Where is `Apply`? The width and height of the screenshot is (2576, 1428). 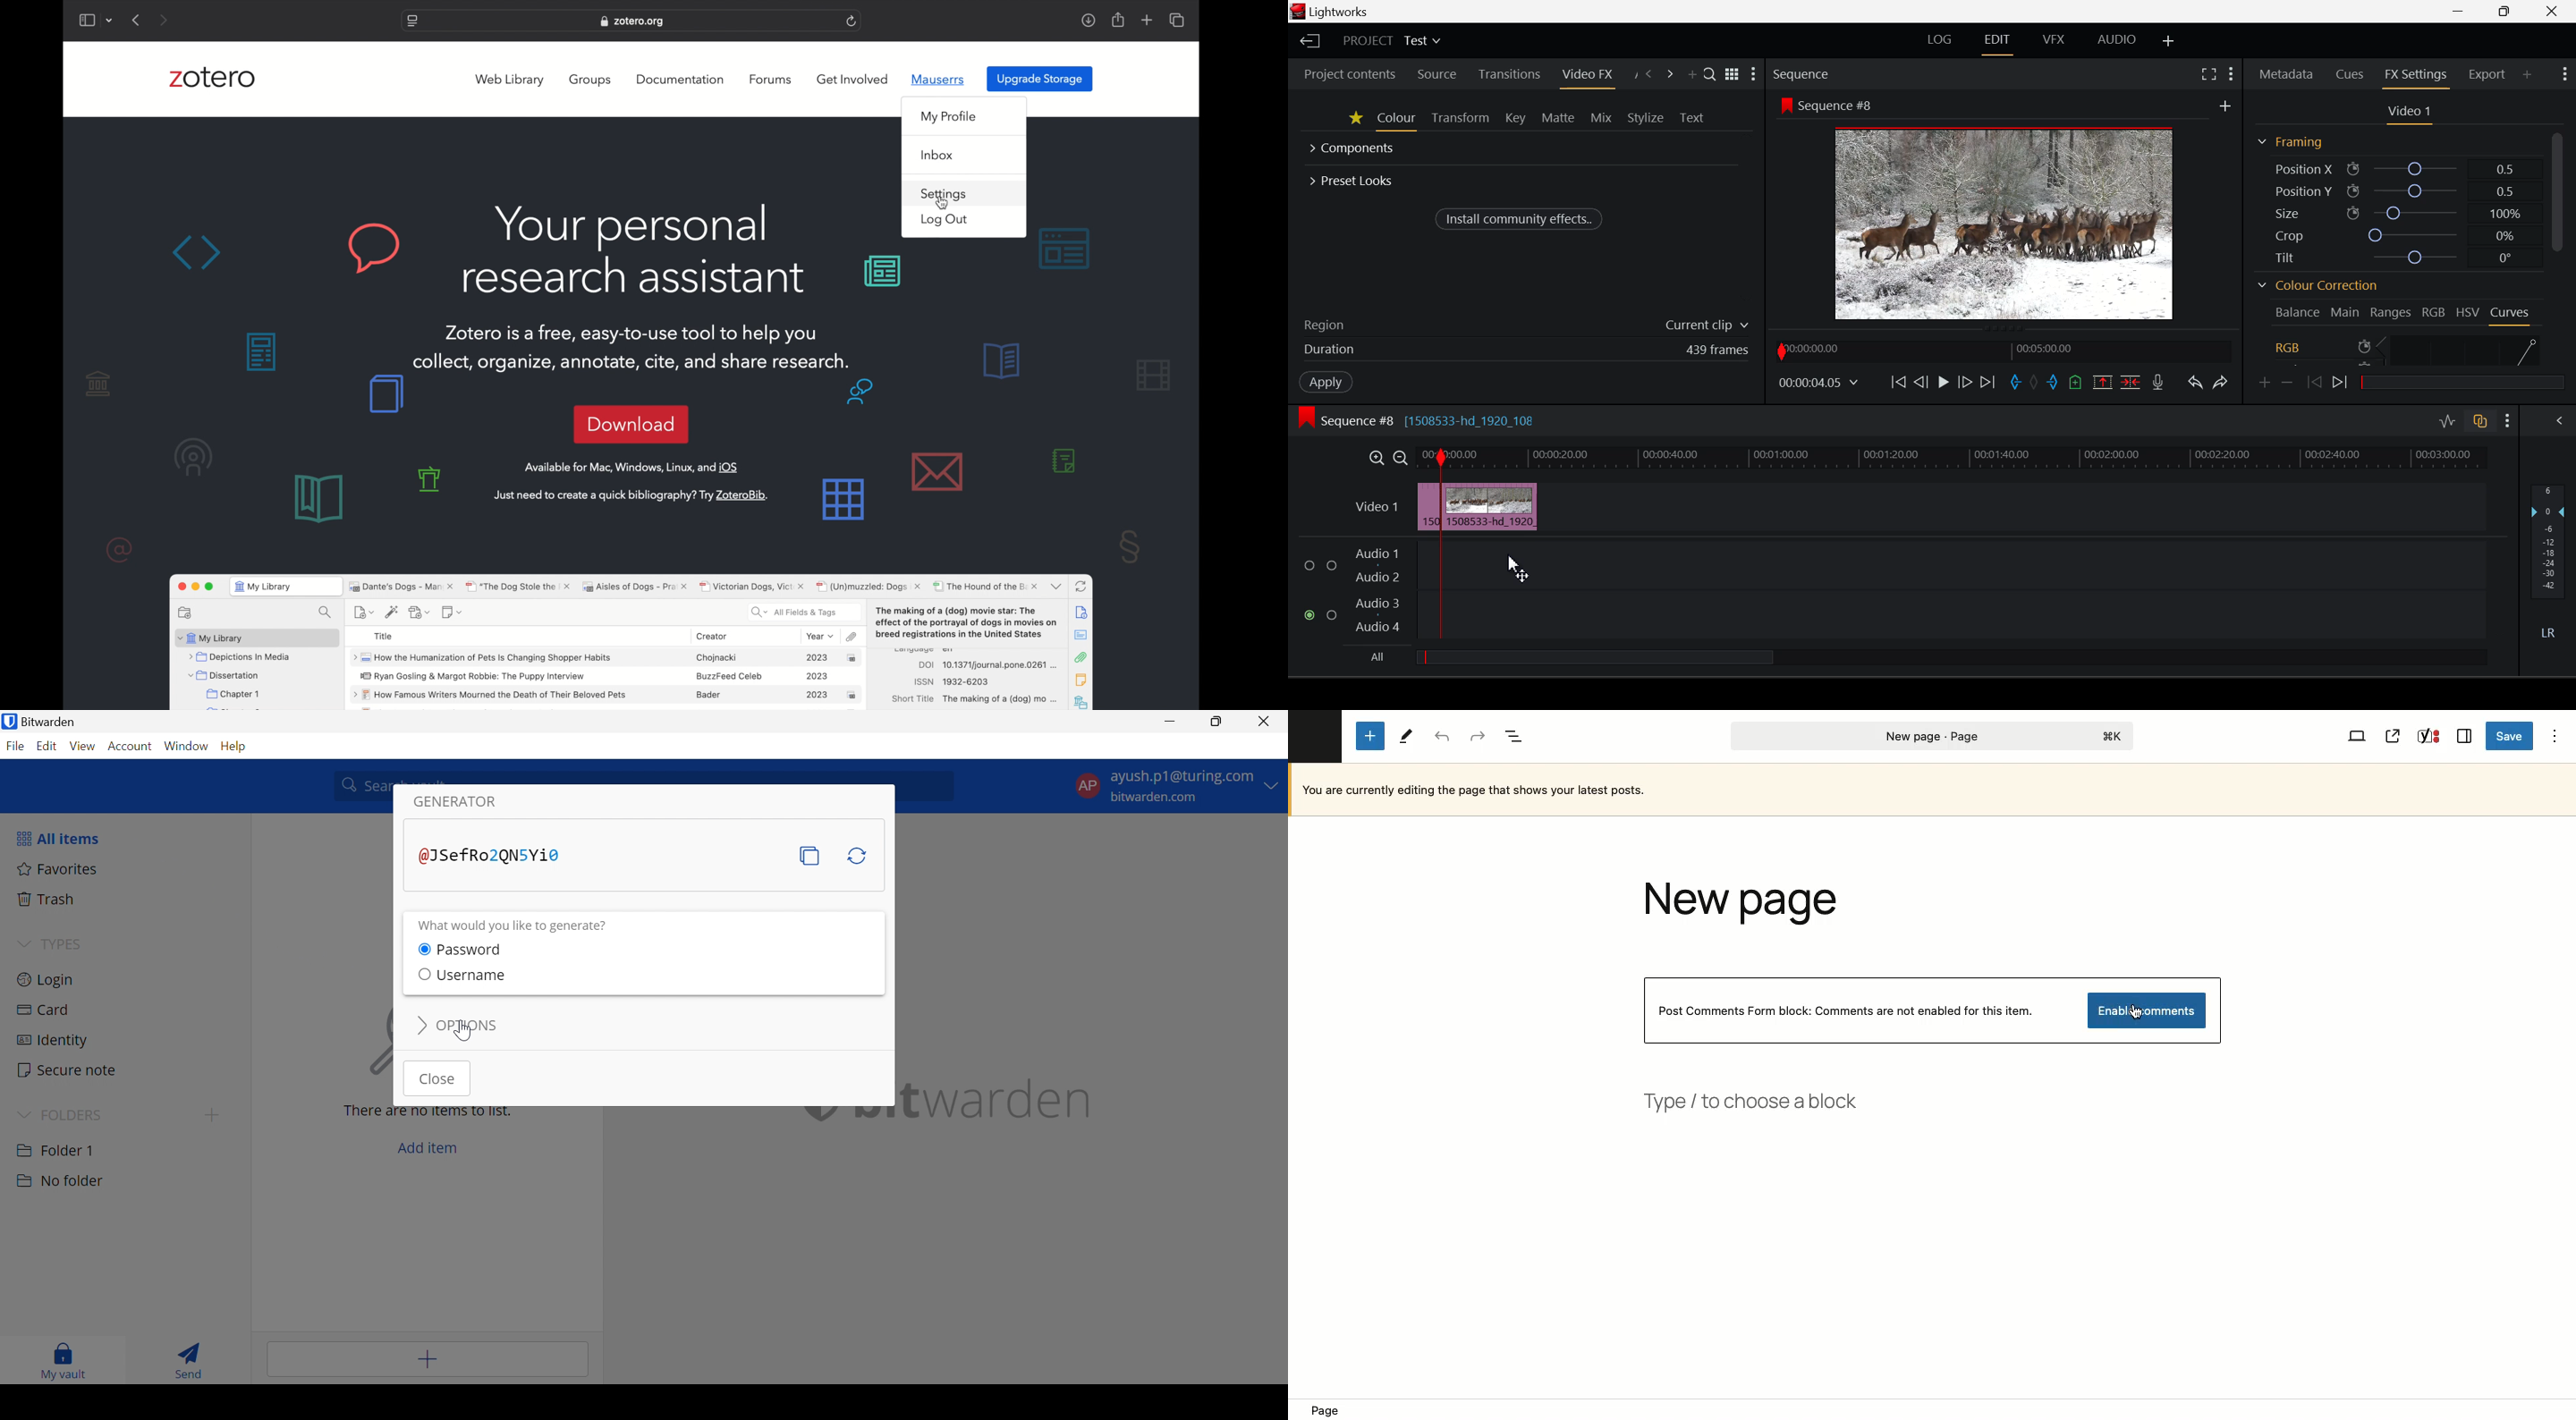 Apply is located at coordinates (1325, 382).